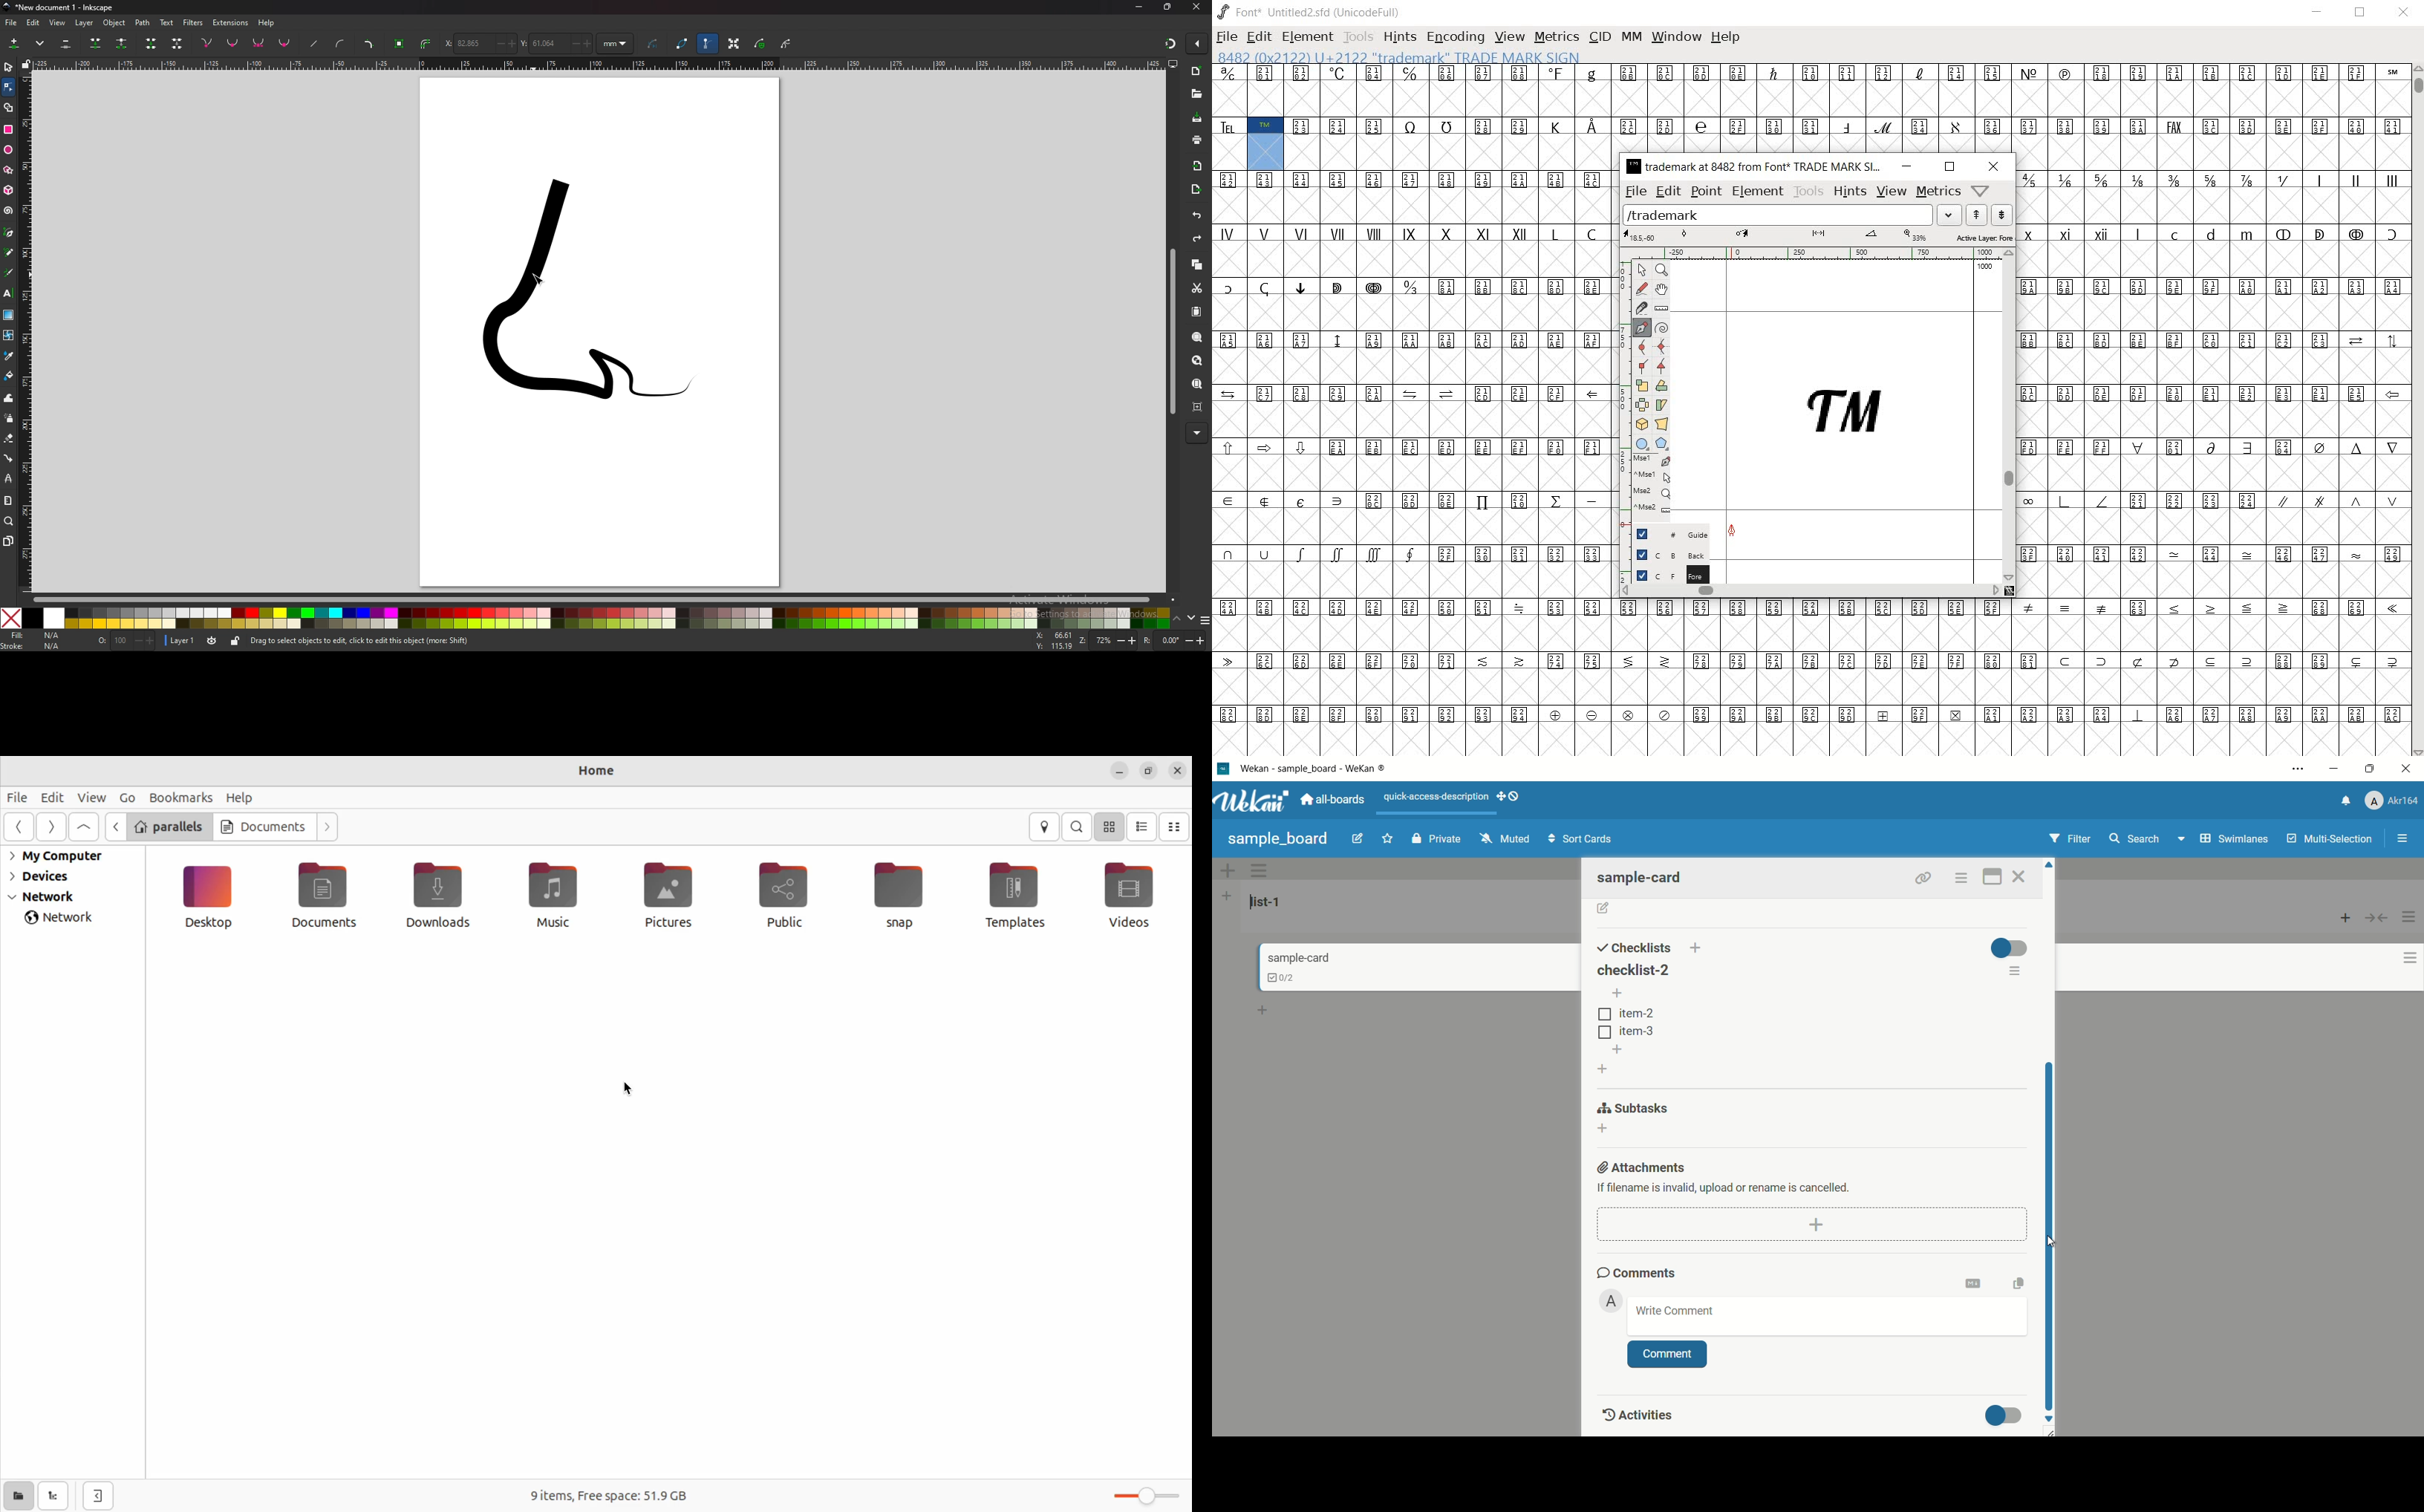 The image size is (2436, 1512). What do you see at coordinates (1336, 800) in the screenshot?
I see `all boards` at bounding box center [1336, 800].